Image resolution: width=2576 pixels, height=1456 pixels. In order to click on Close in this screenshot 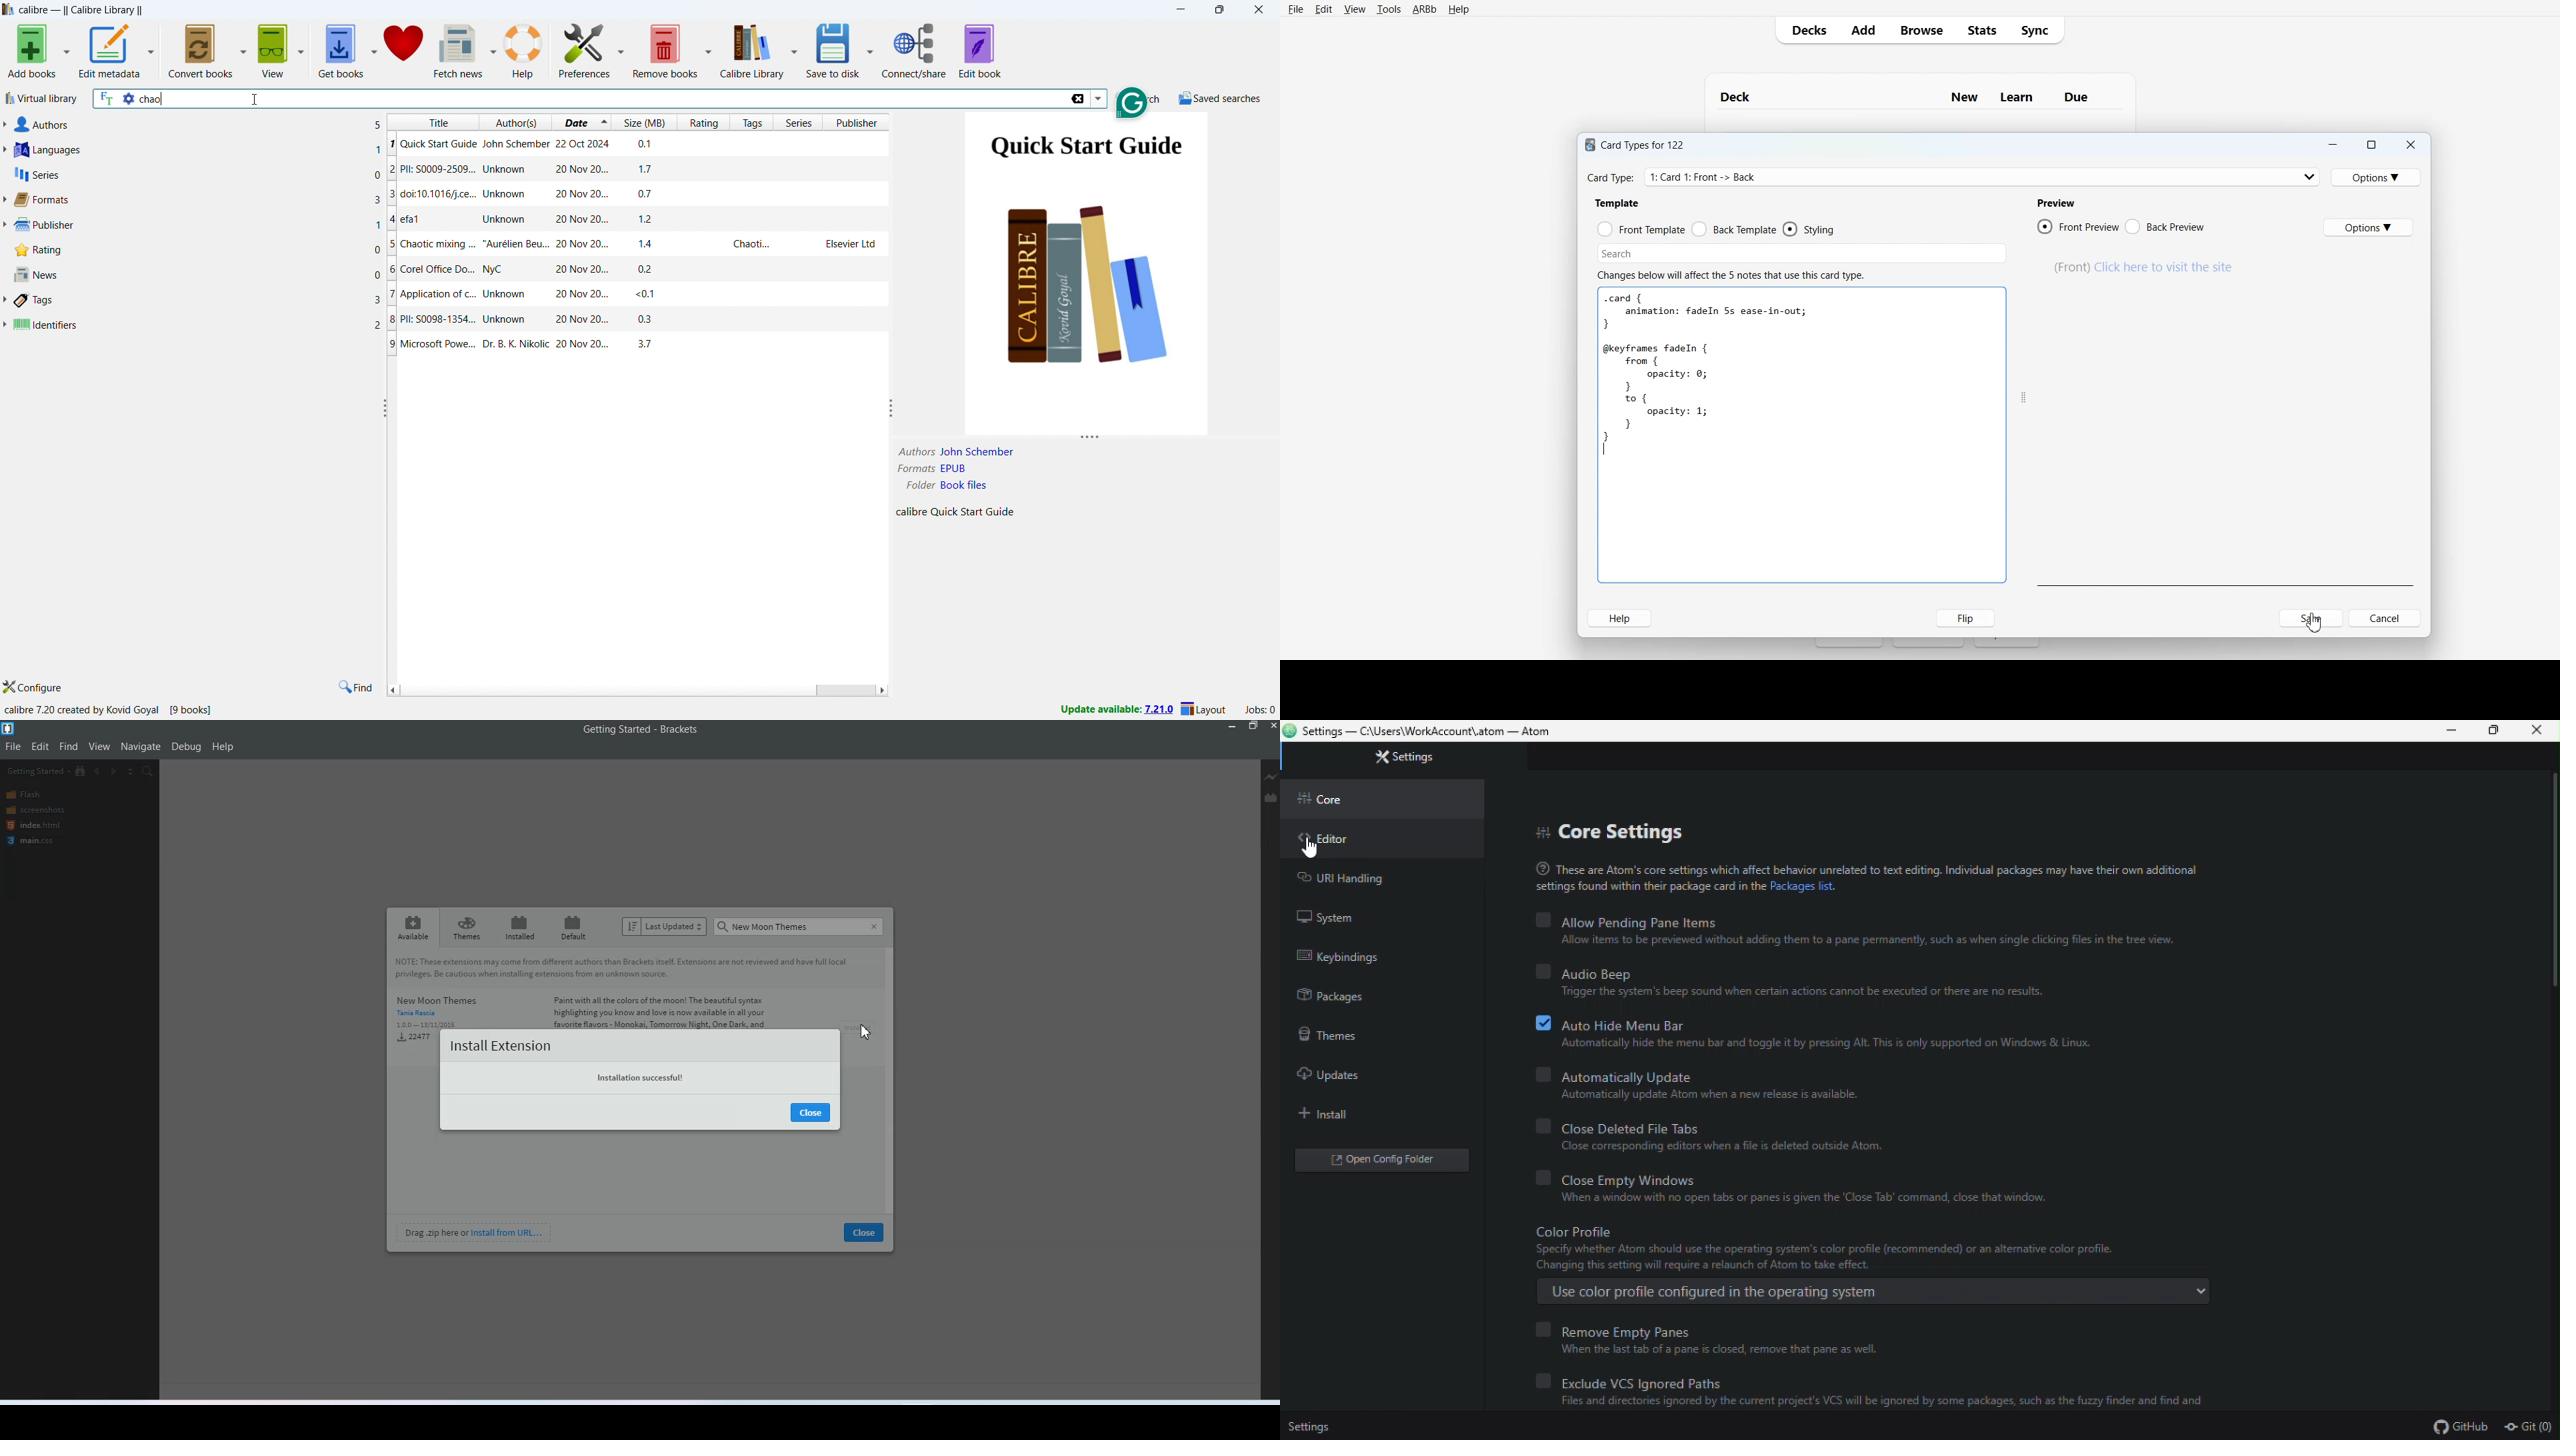, I will do `click(812, 1111)`.